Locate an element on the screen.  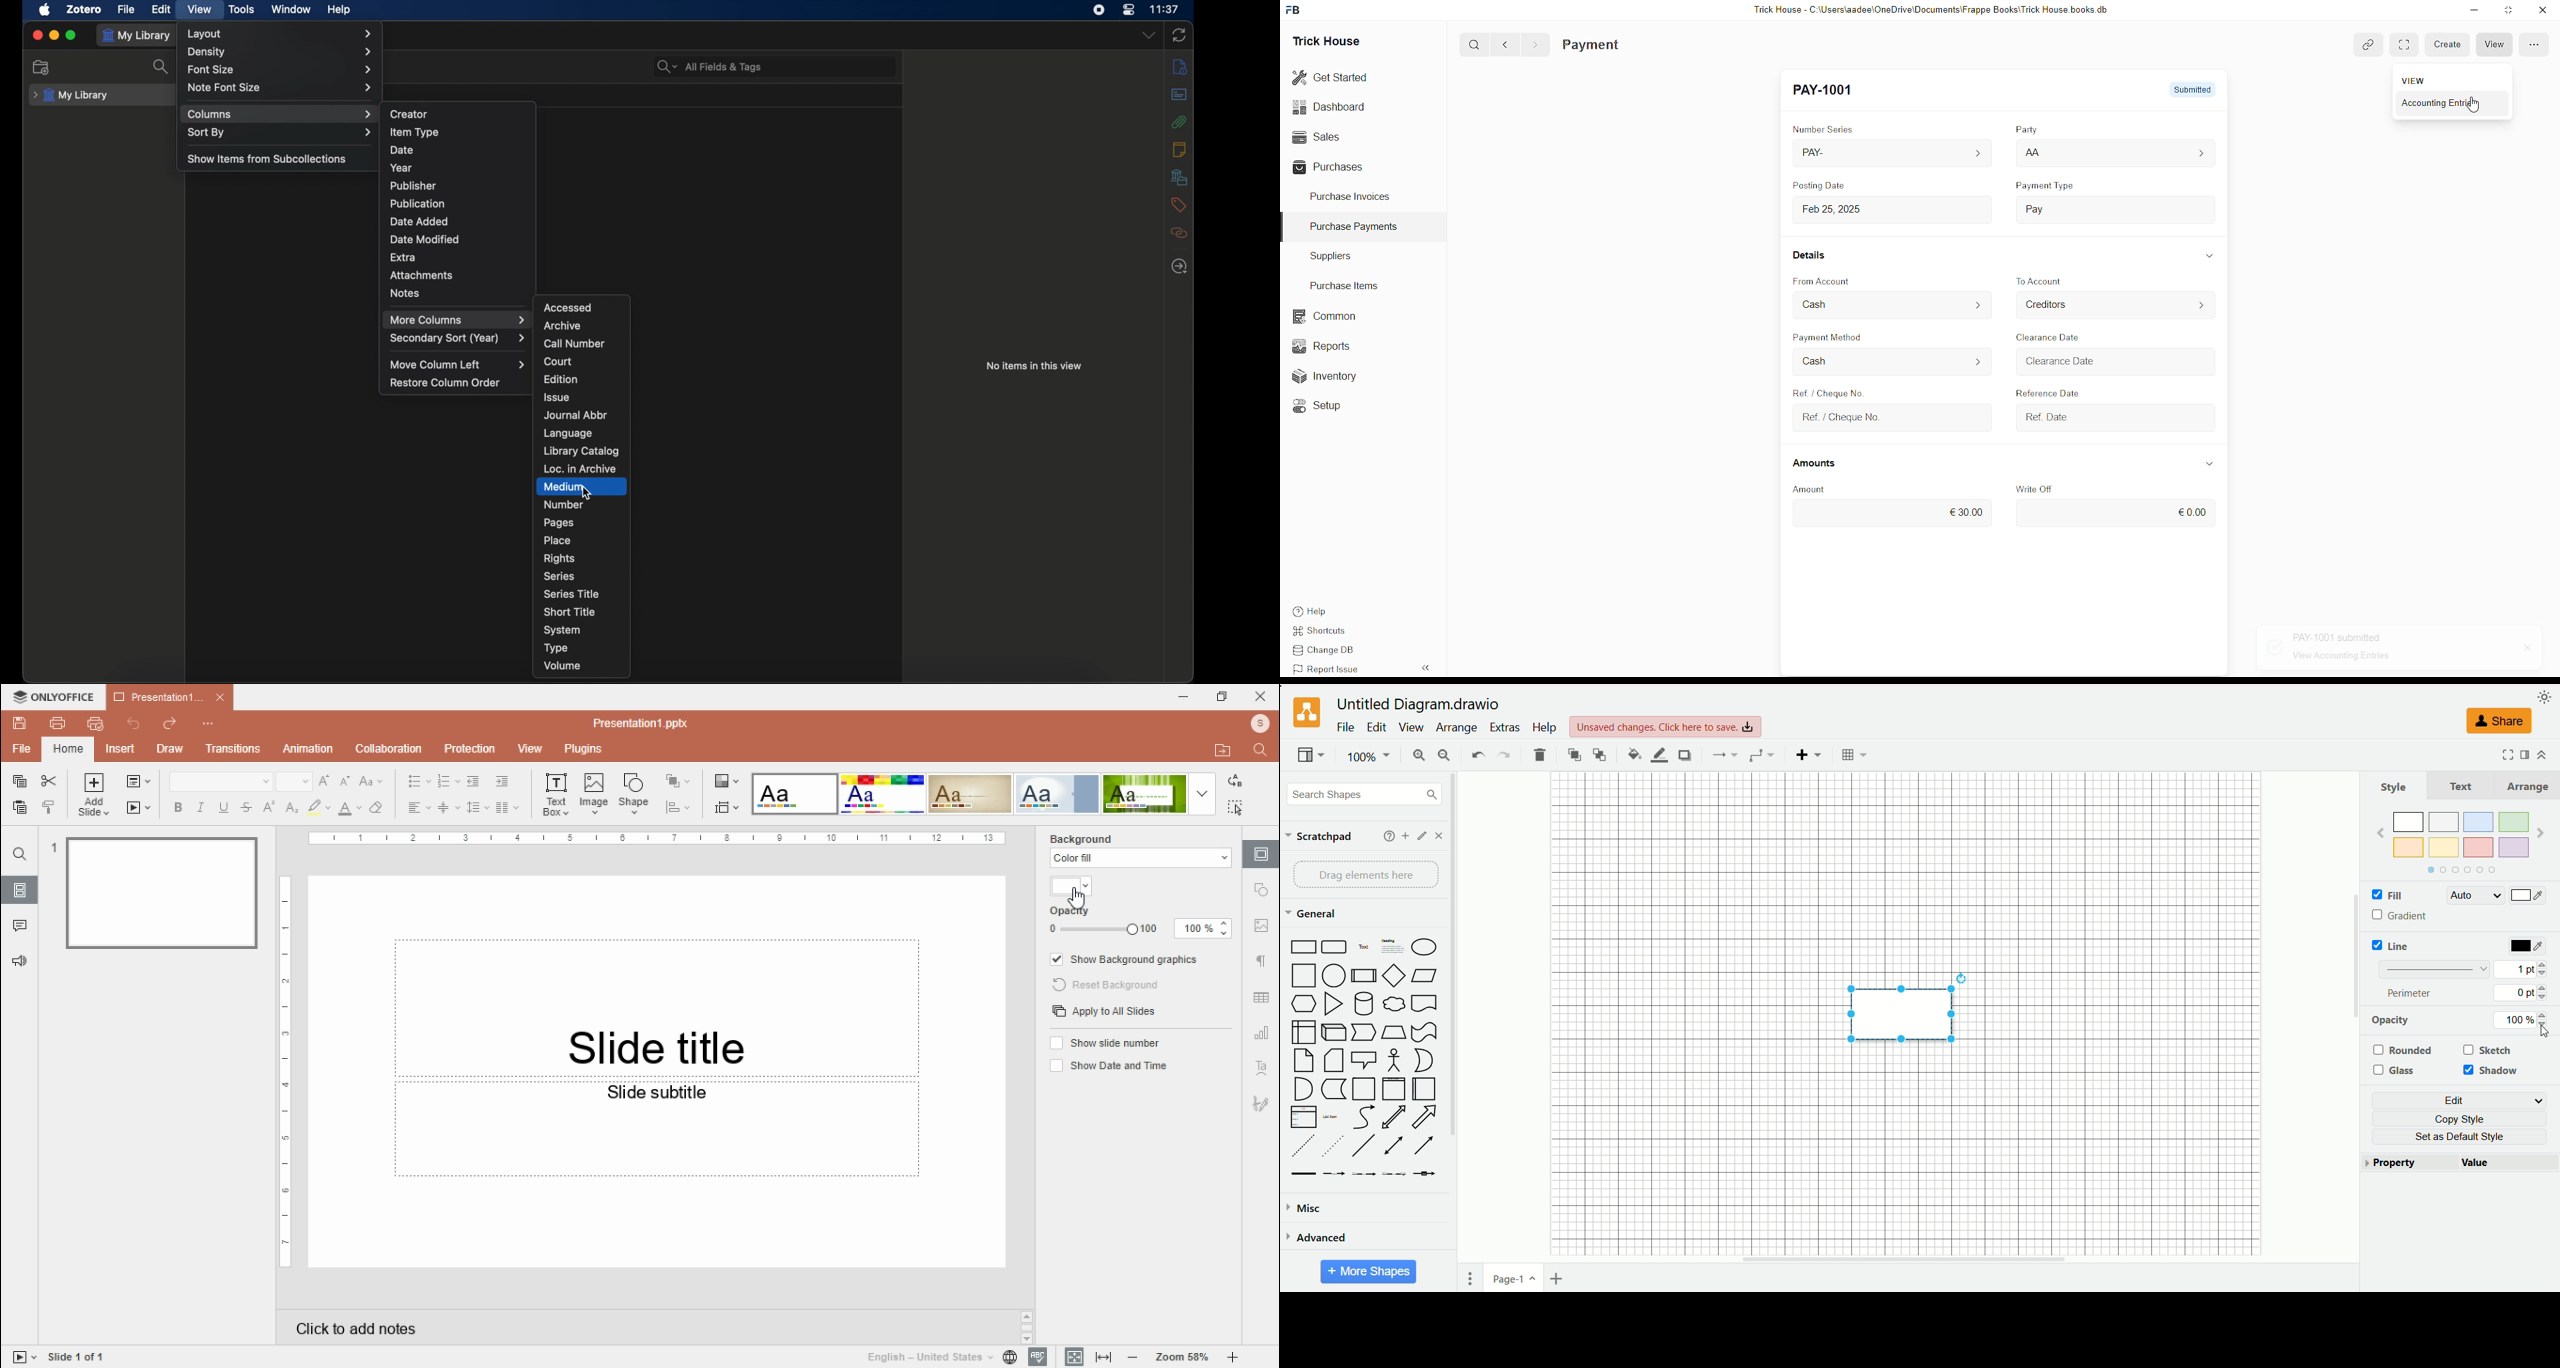
collapse/expand is located at coordinates (2541, 755).